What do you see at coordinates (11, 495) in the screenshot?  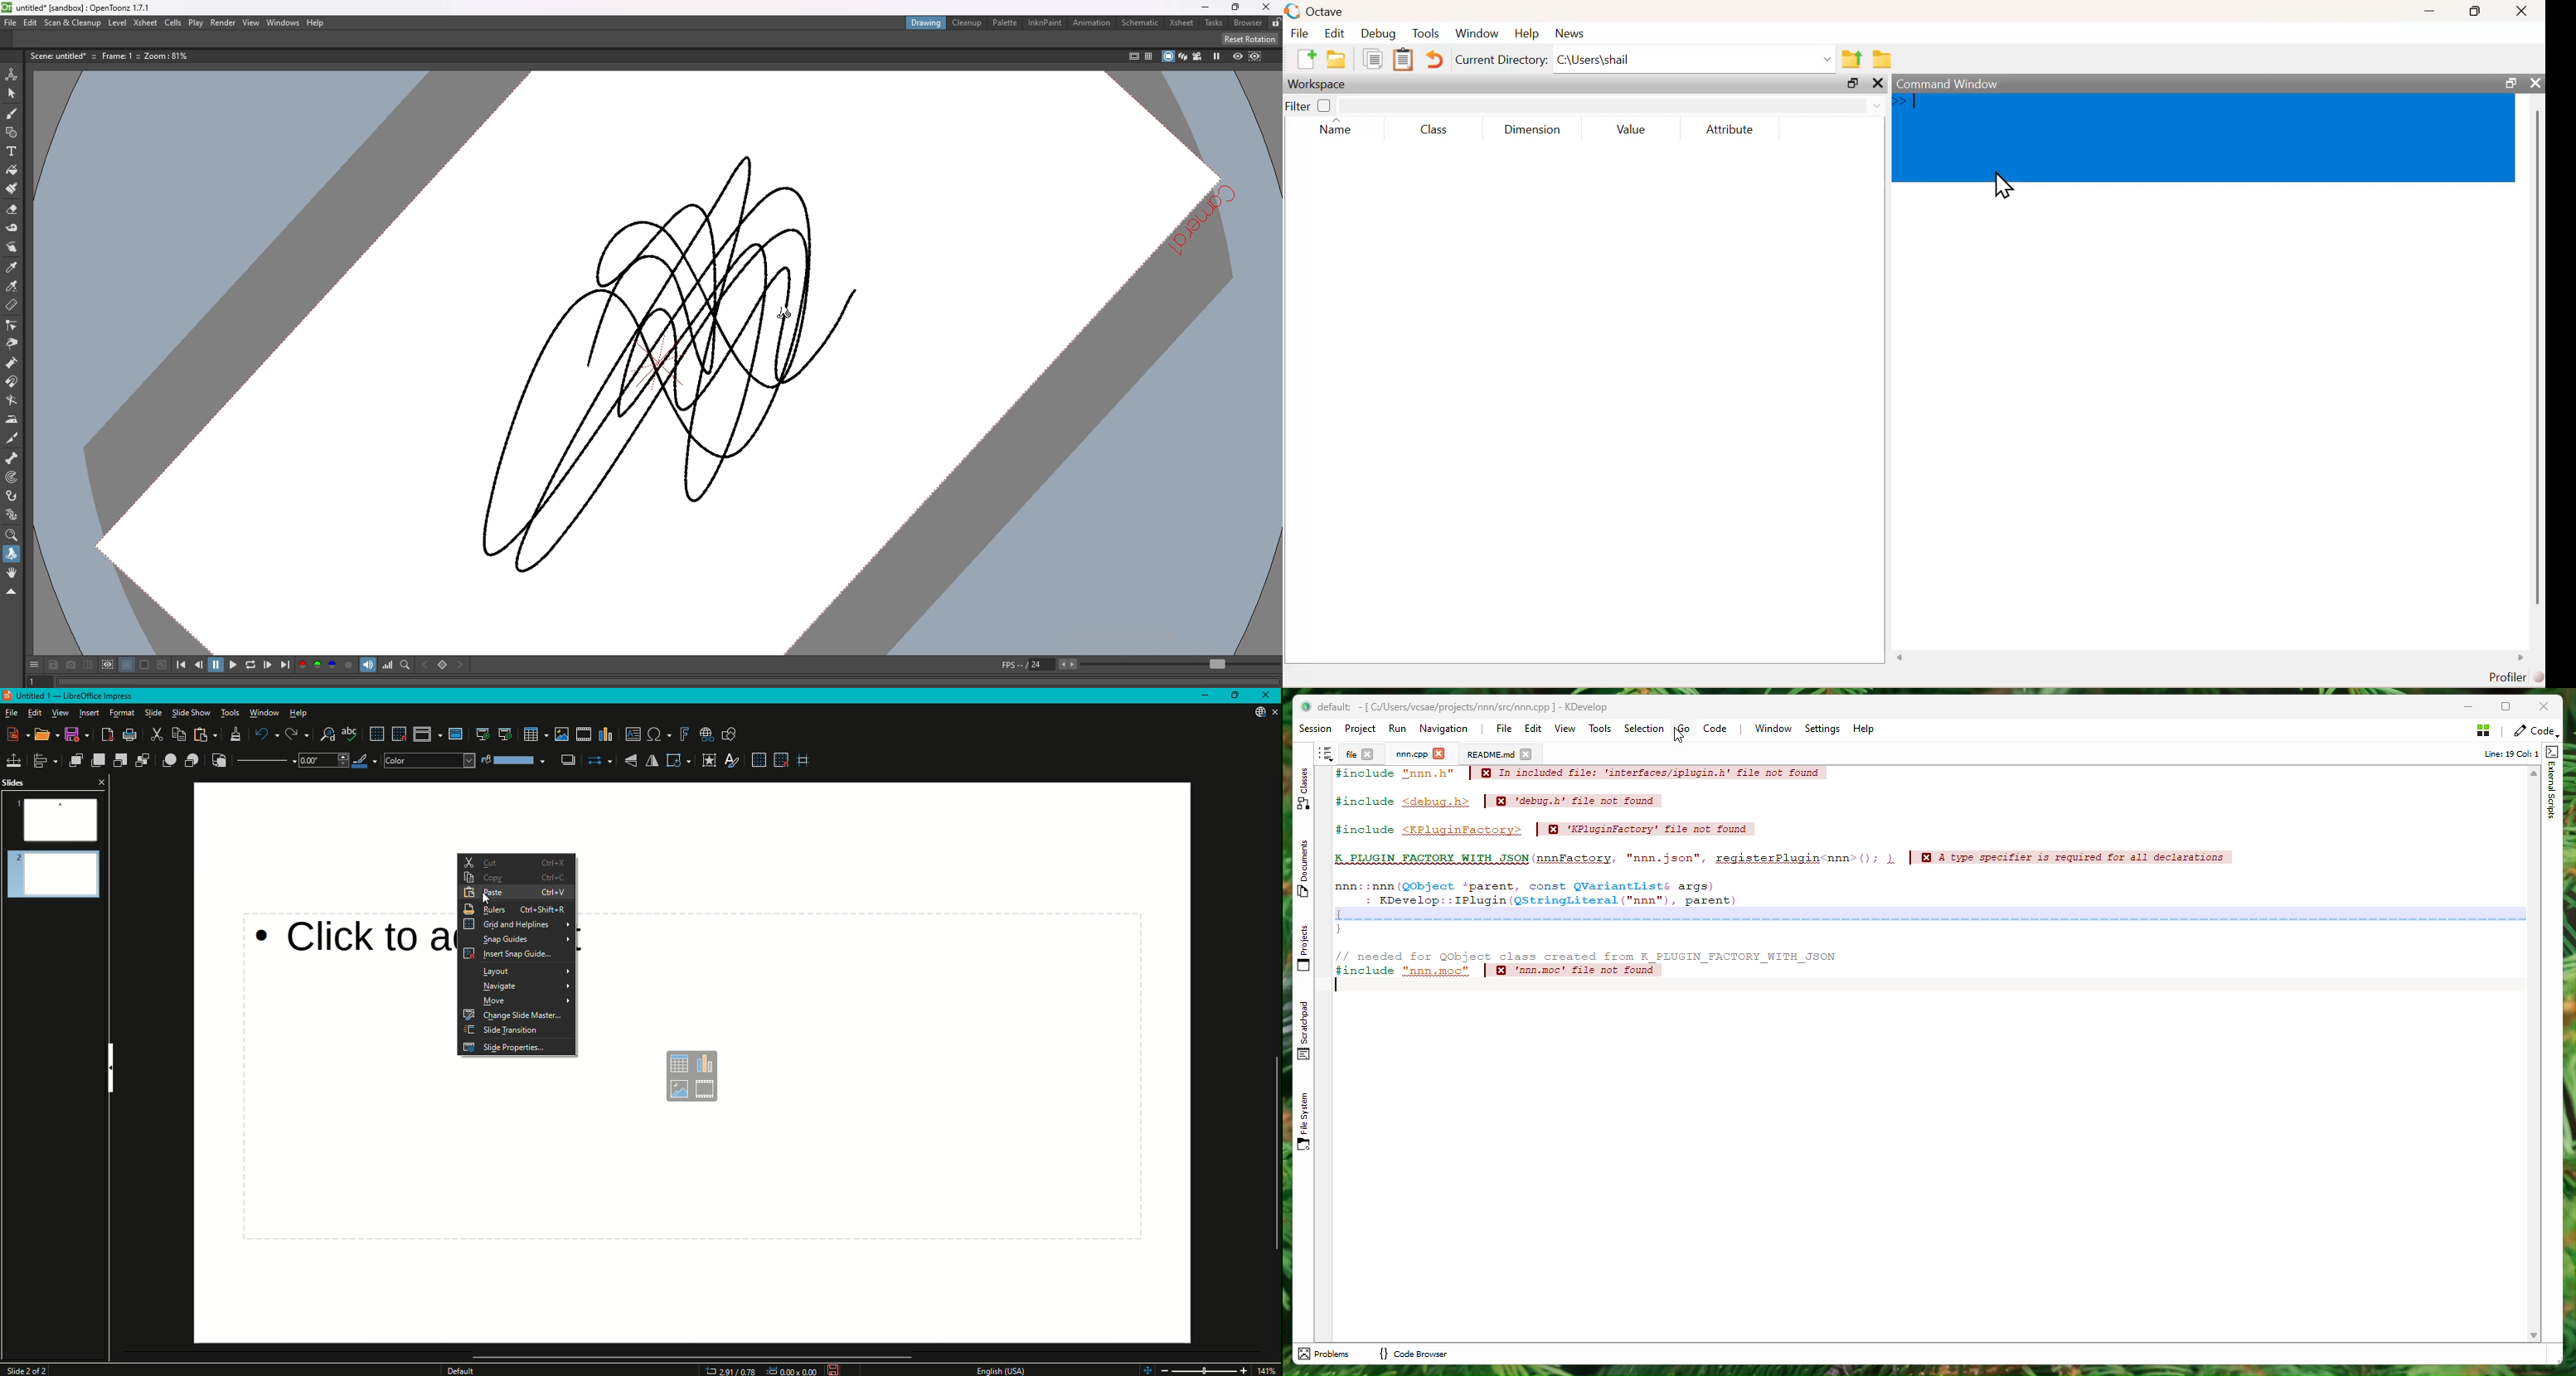 I see `hook` at bounding box center [11, 495].